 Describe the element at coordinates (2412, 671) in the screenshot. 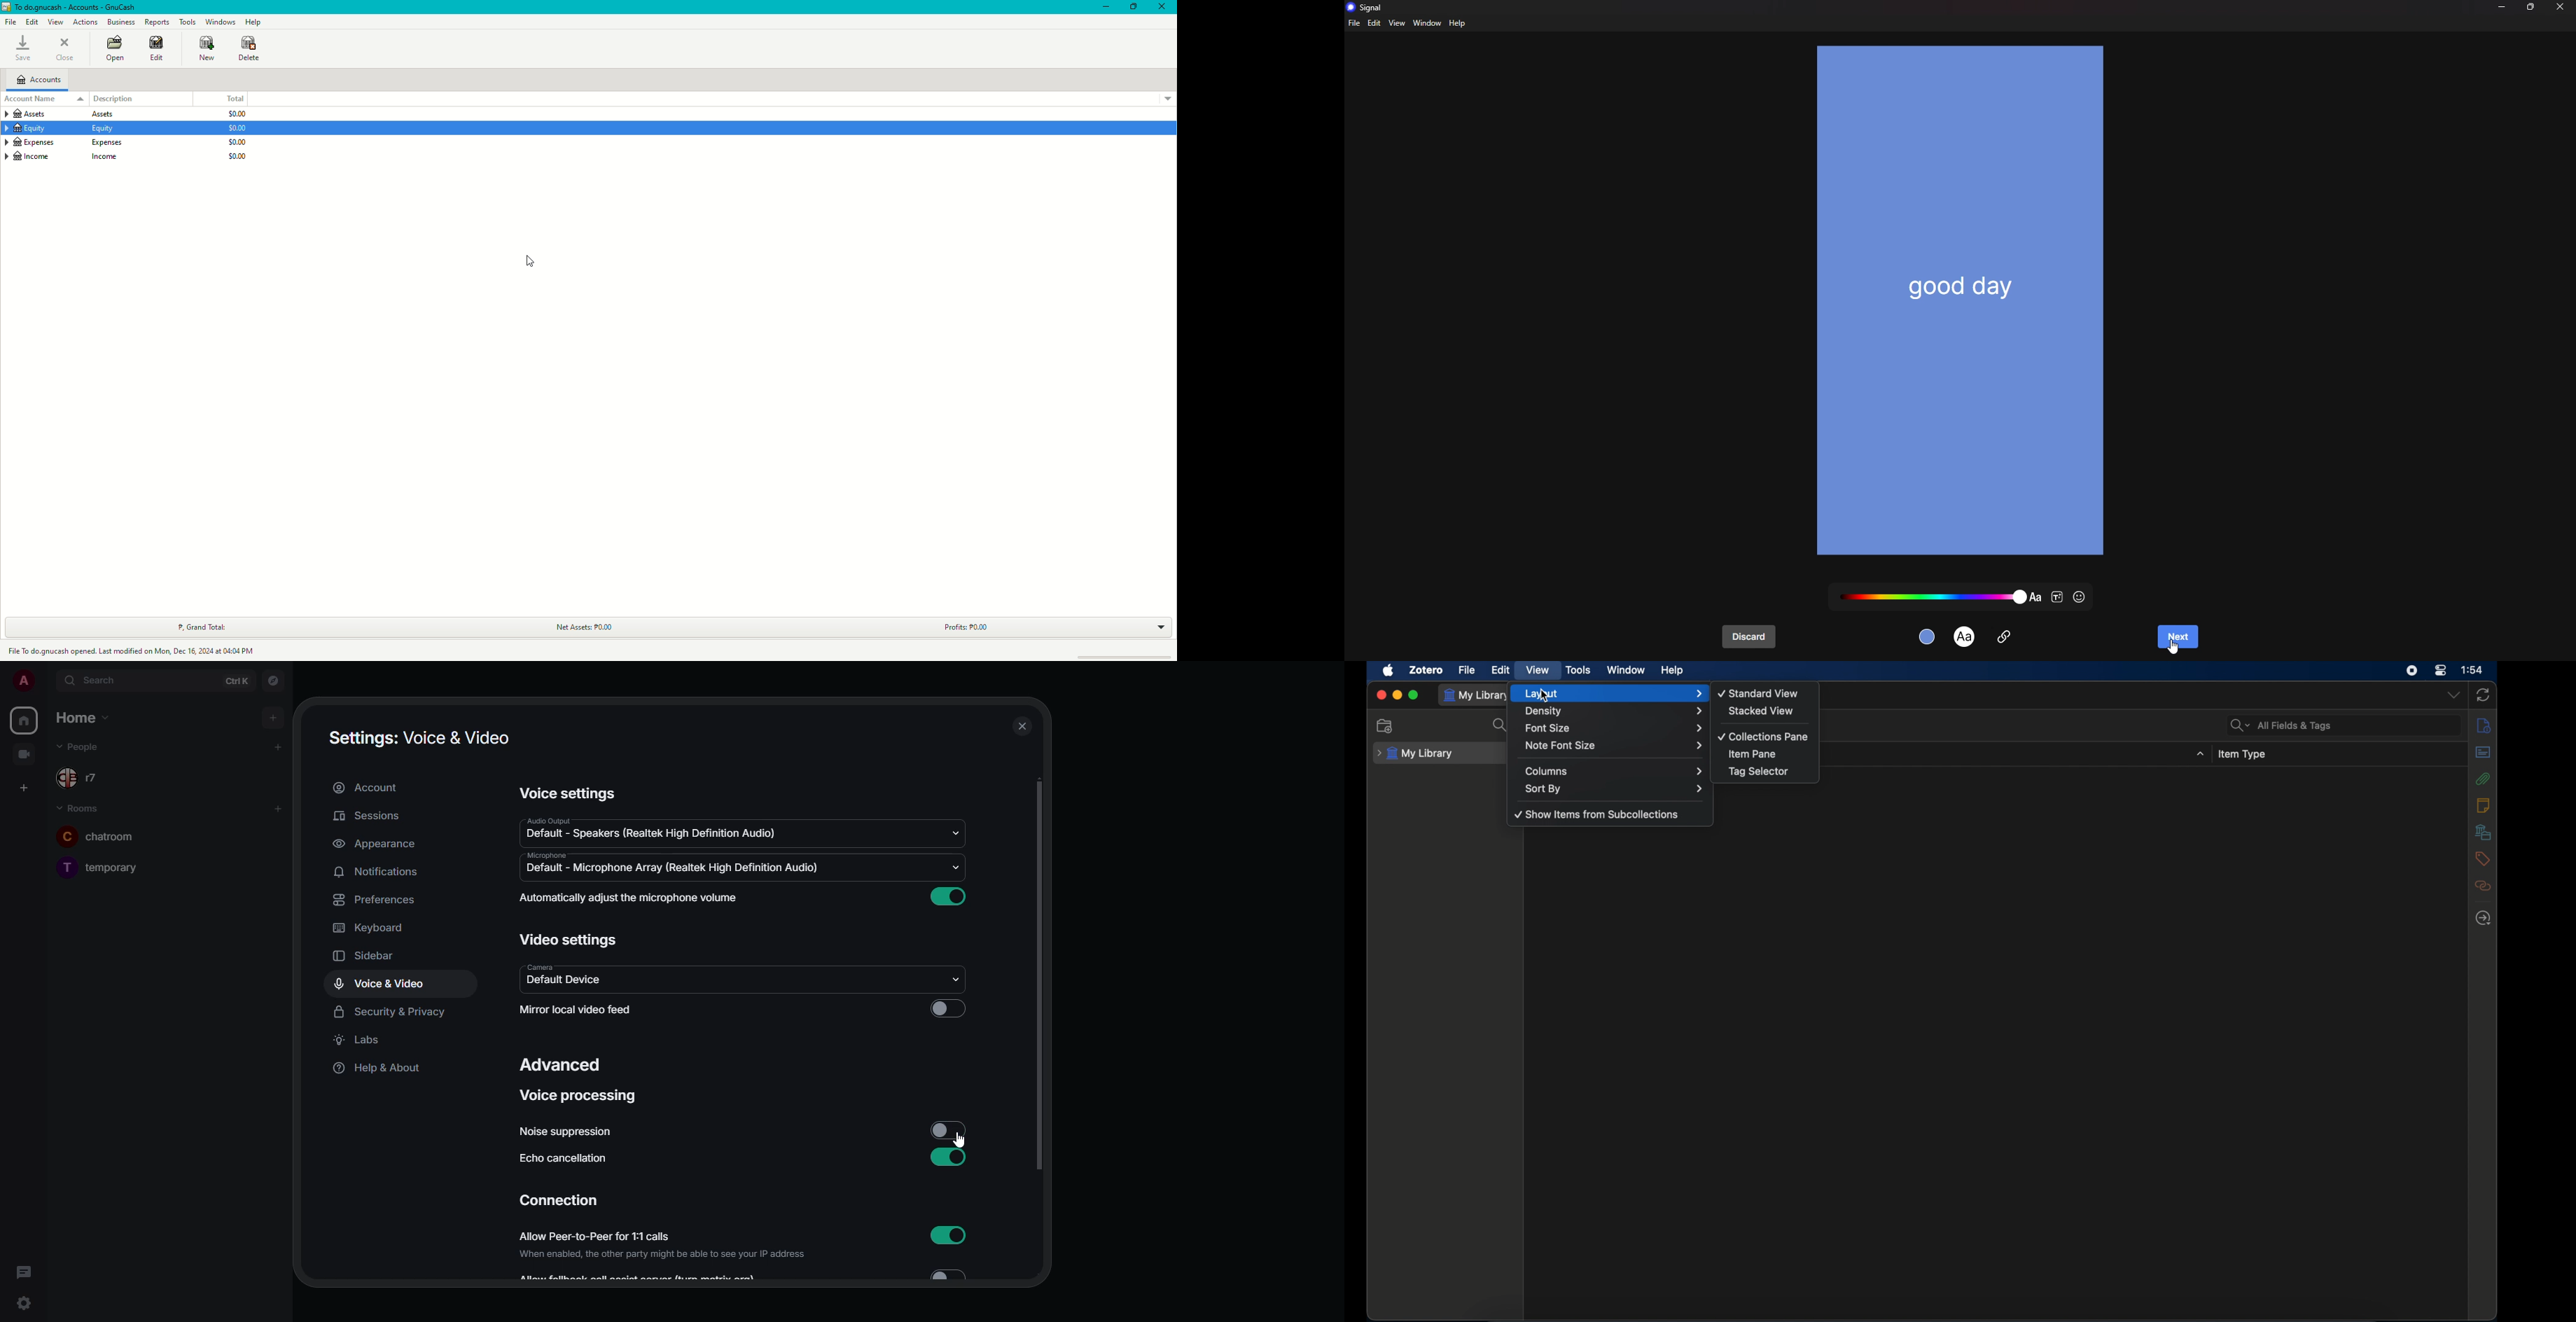

I see `screen recorder` at that location.